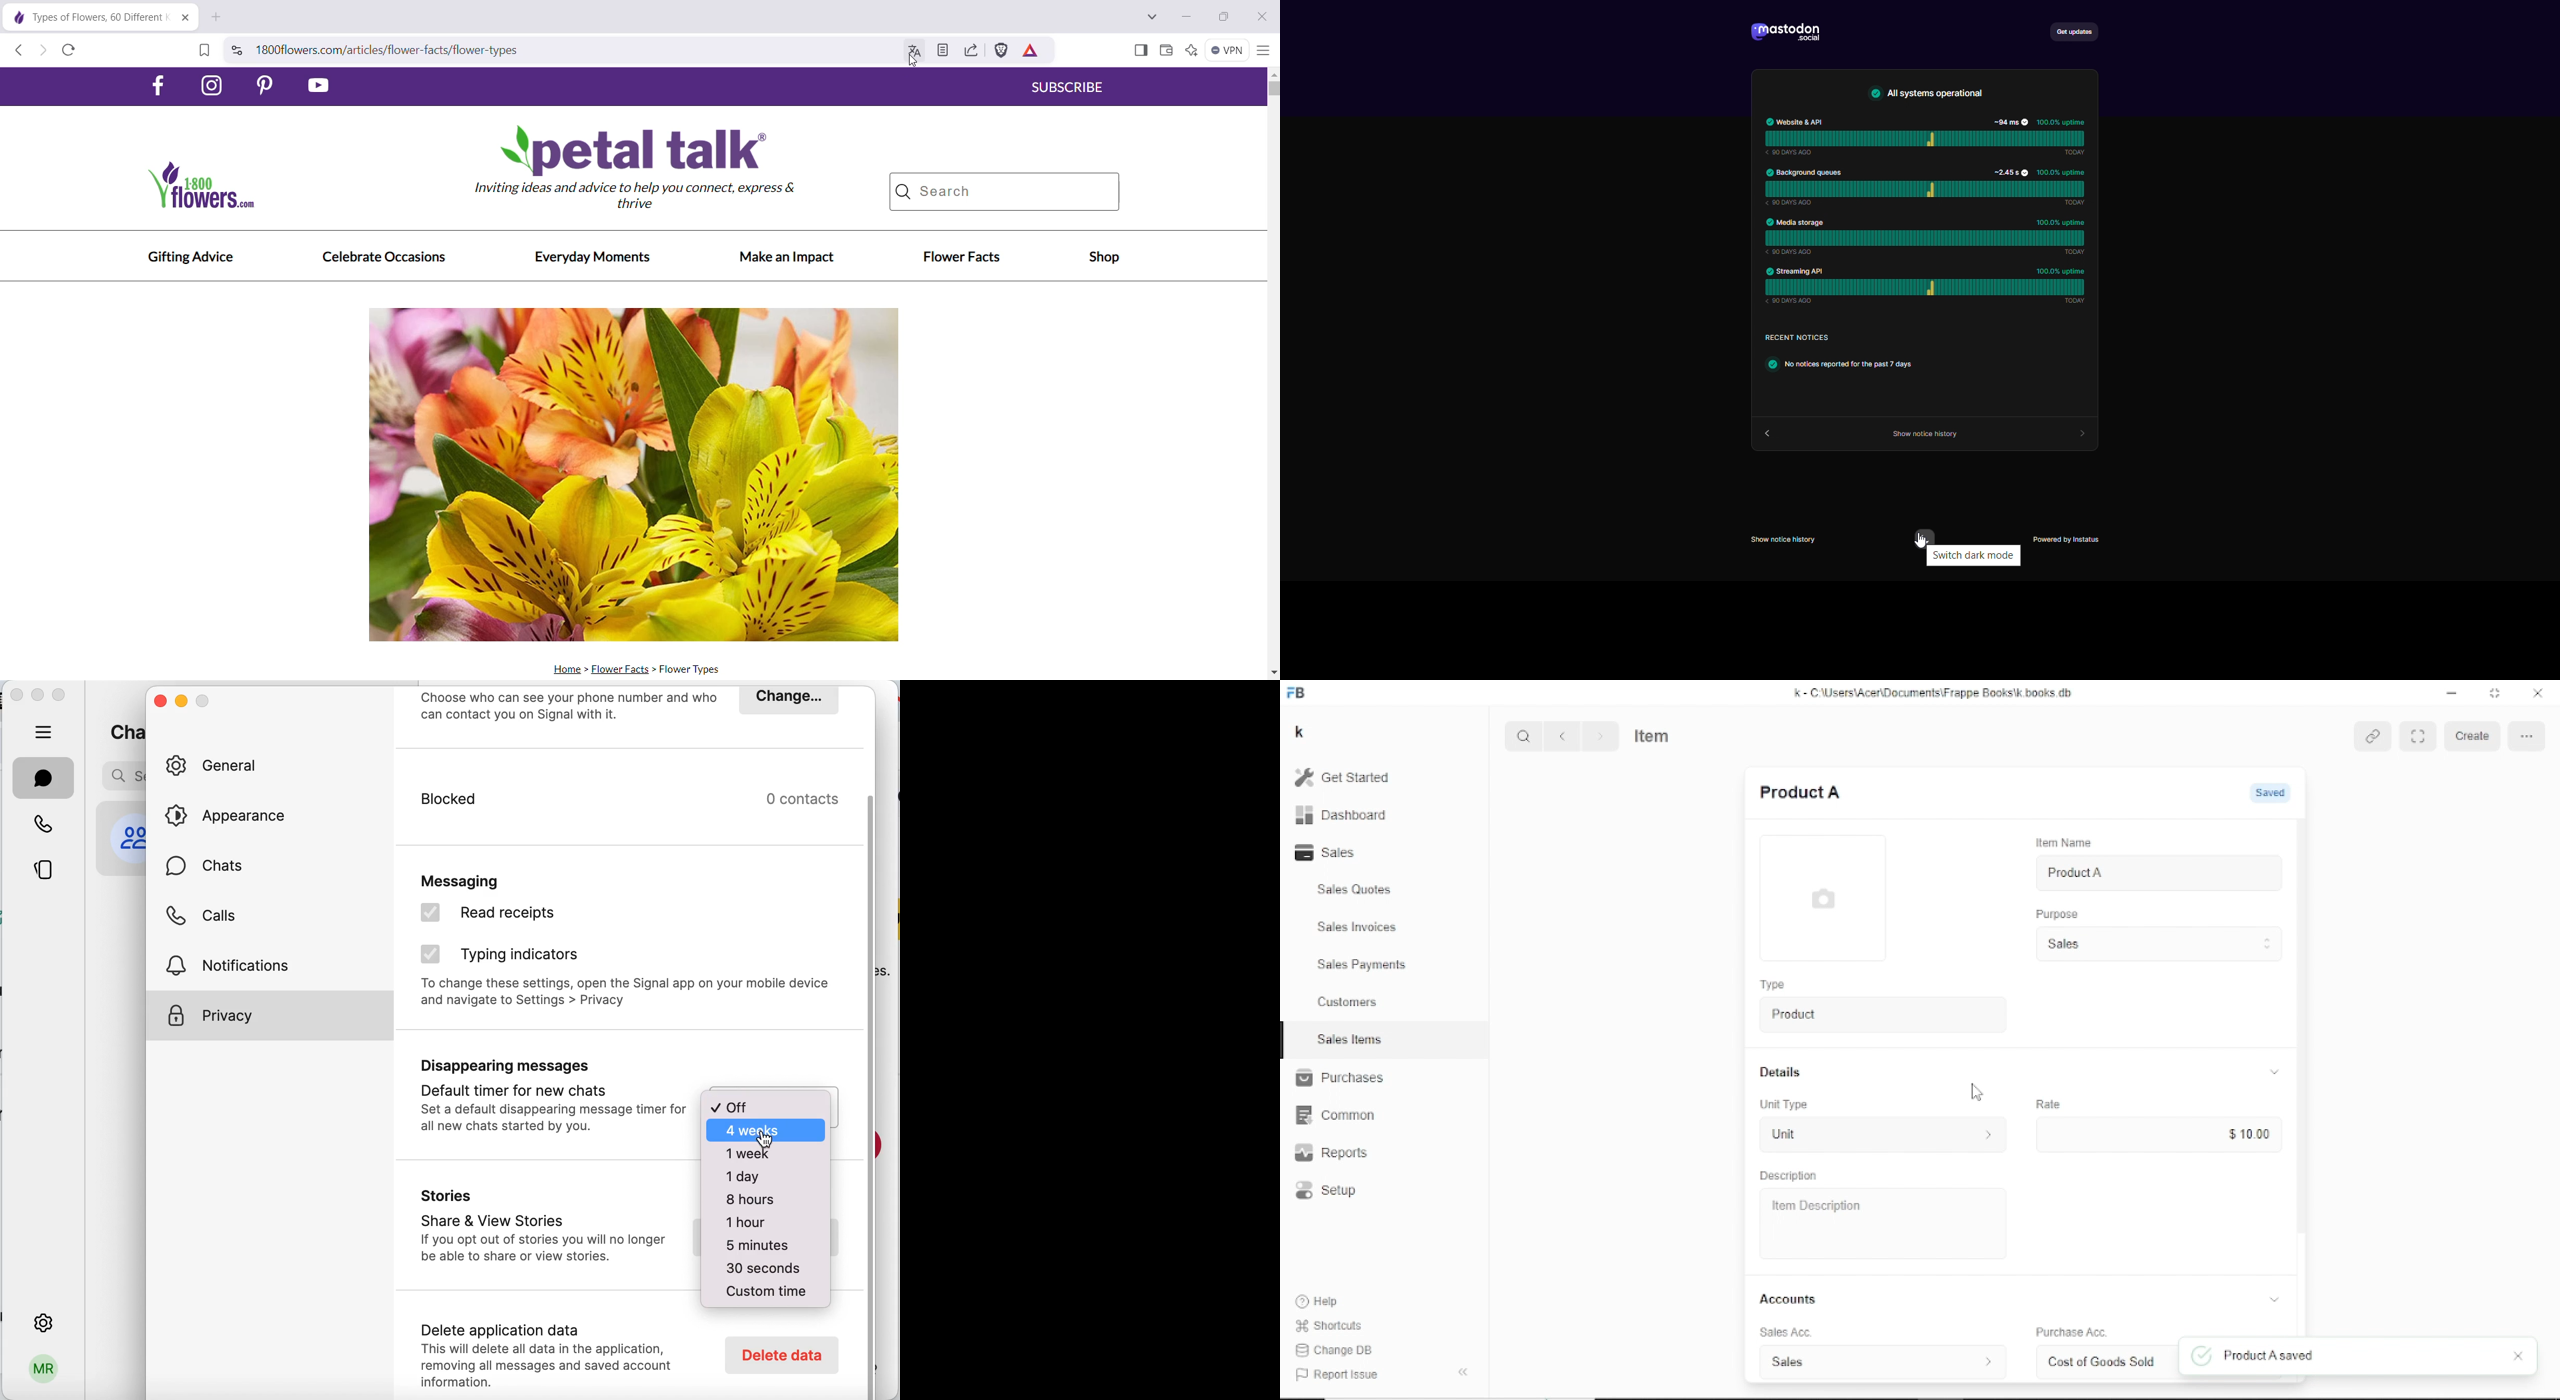 The image size is (2576, 1400). Describe the element at coordinates (549, 1099) in the screenshot. I see `diappearing messages` at that location.